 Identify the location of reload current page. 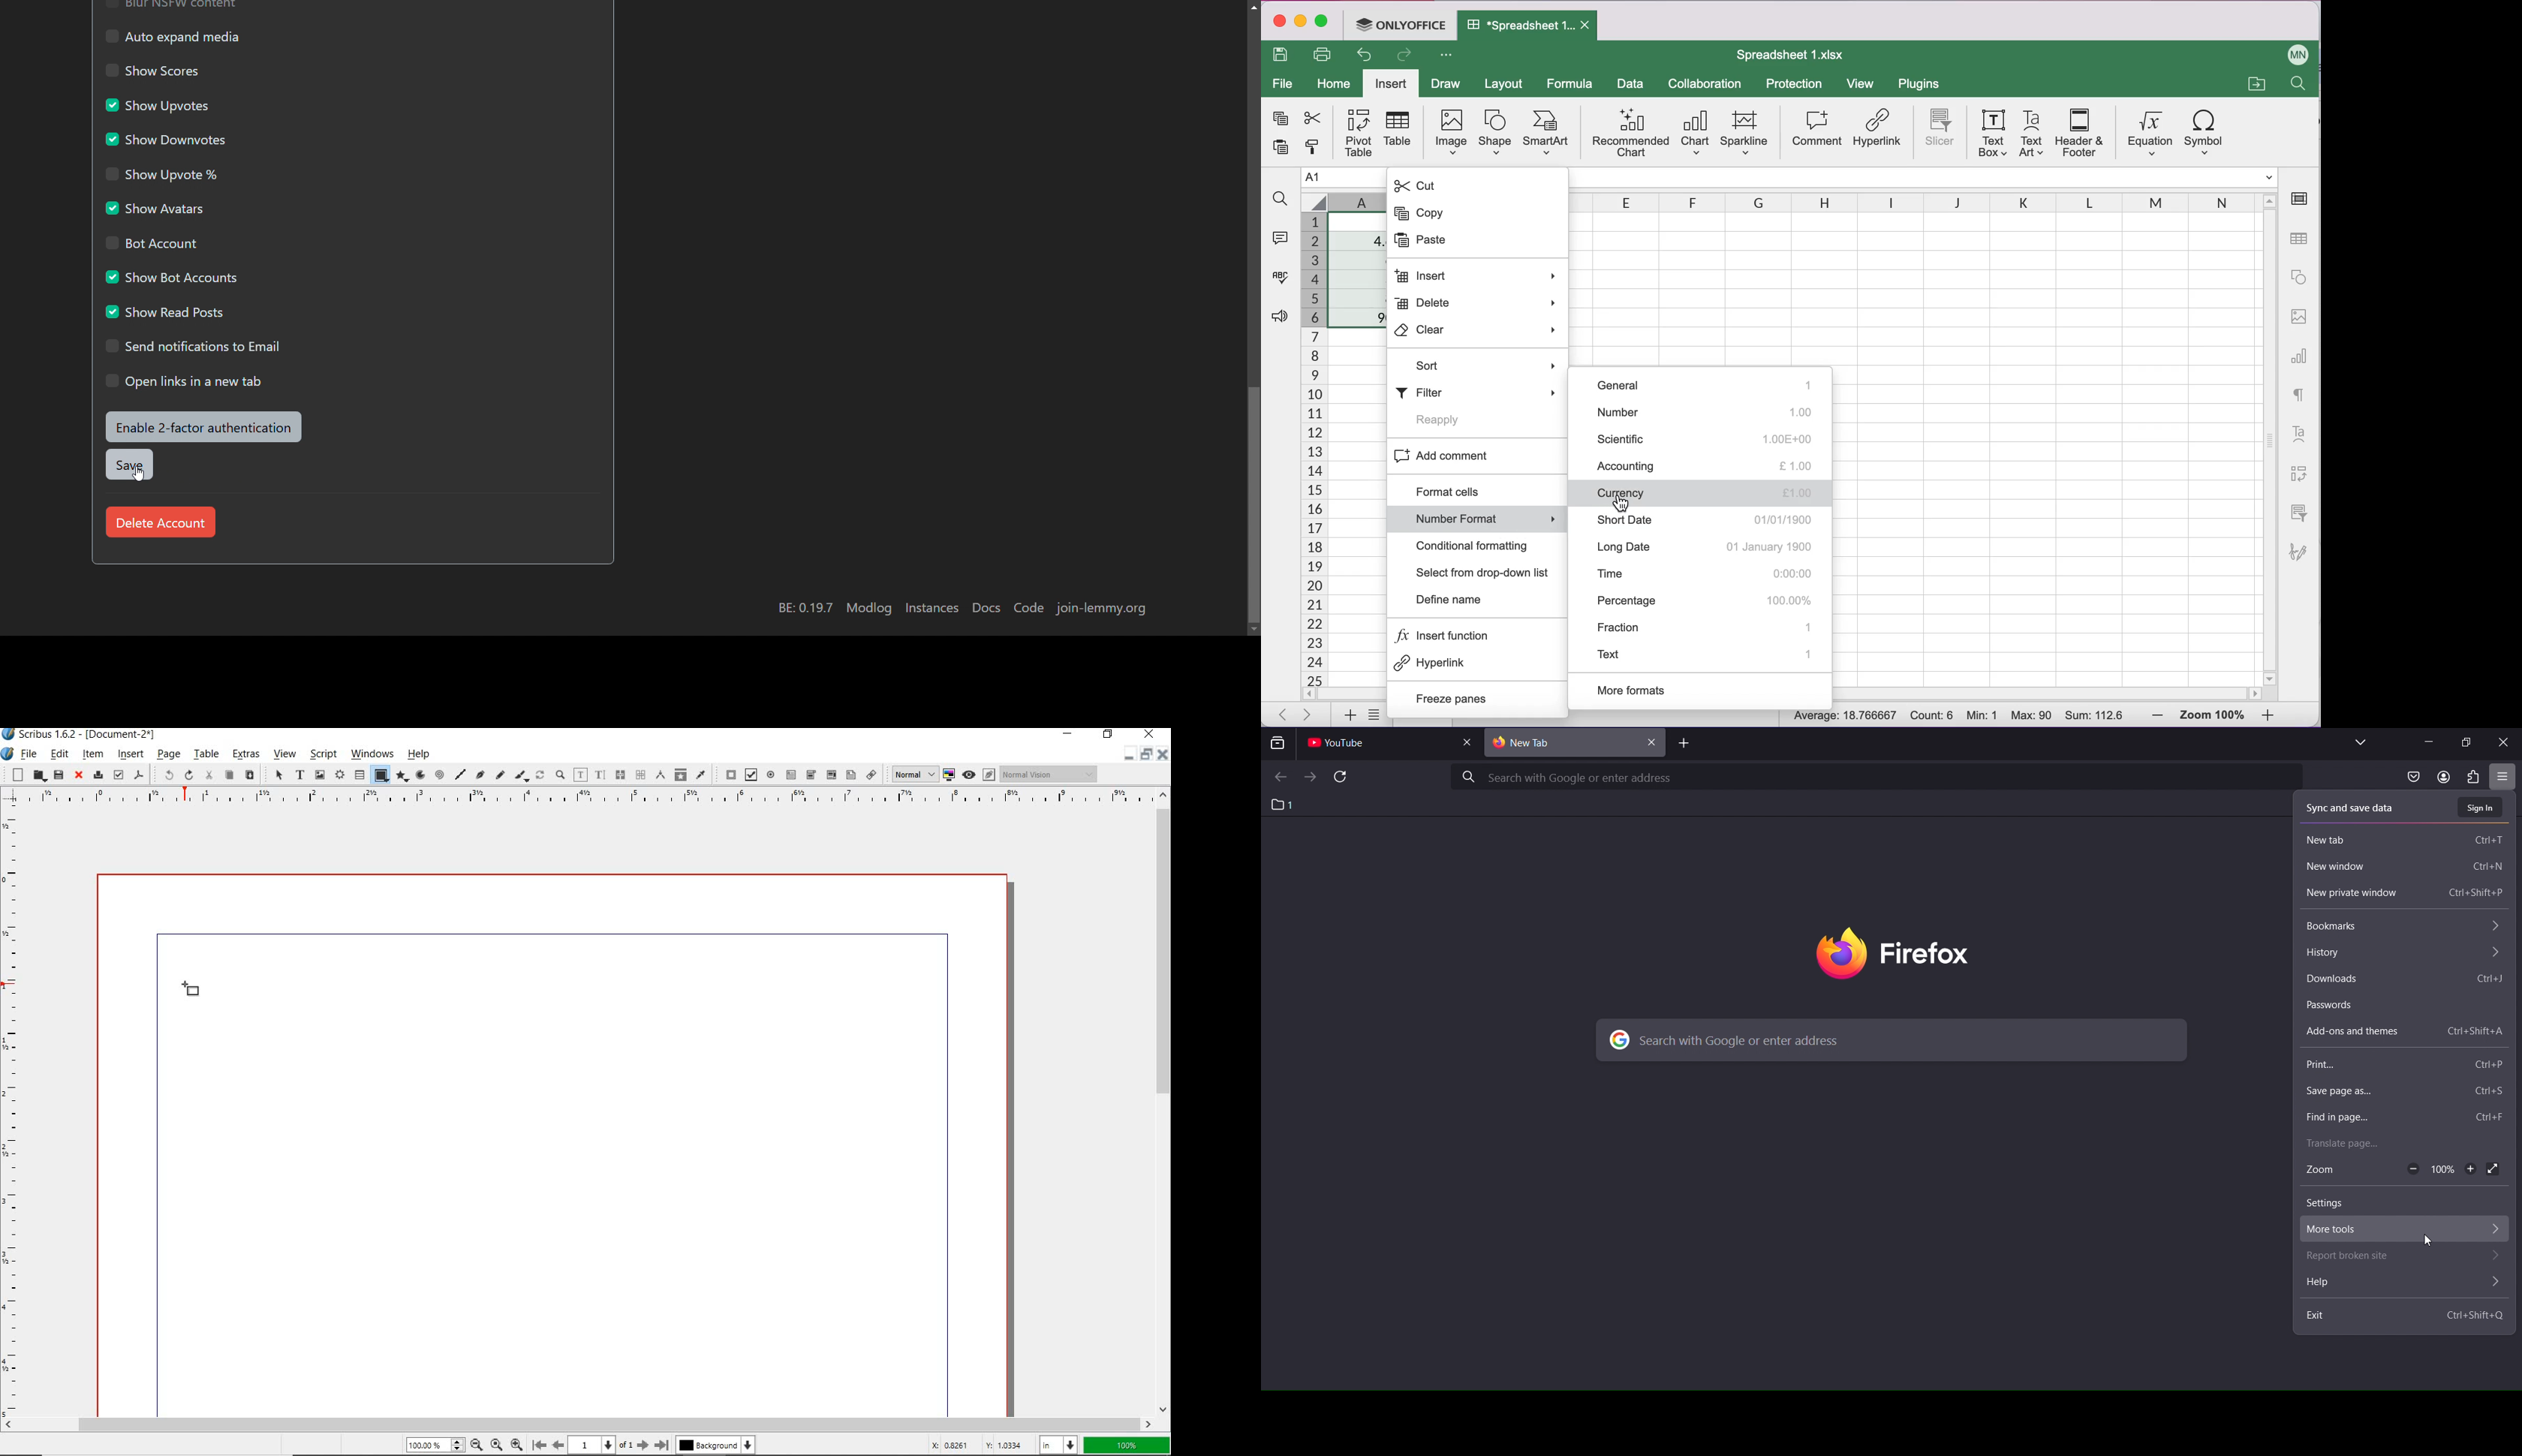
(1341, 778).